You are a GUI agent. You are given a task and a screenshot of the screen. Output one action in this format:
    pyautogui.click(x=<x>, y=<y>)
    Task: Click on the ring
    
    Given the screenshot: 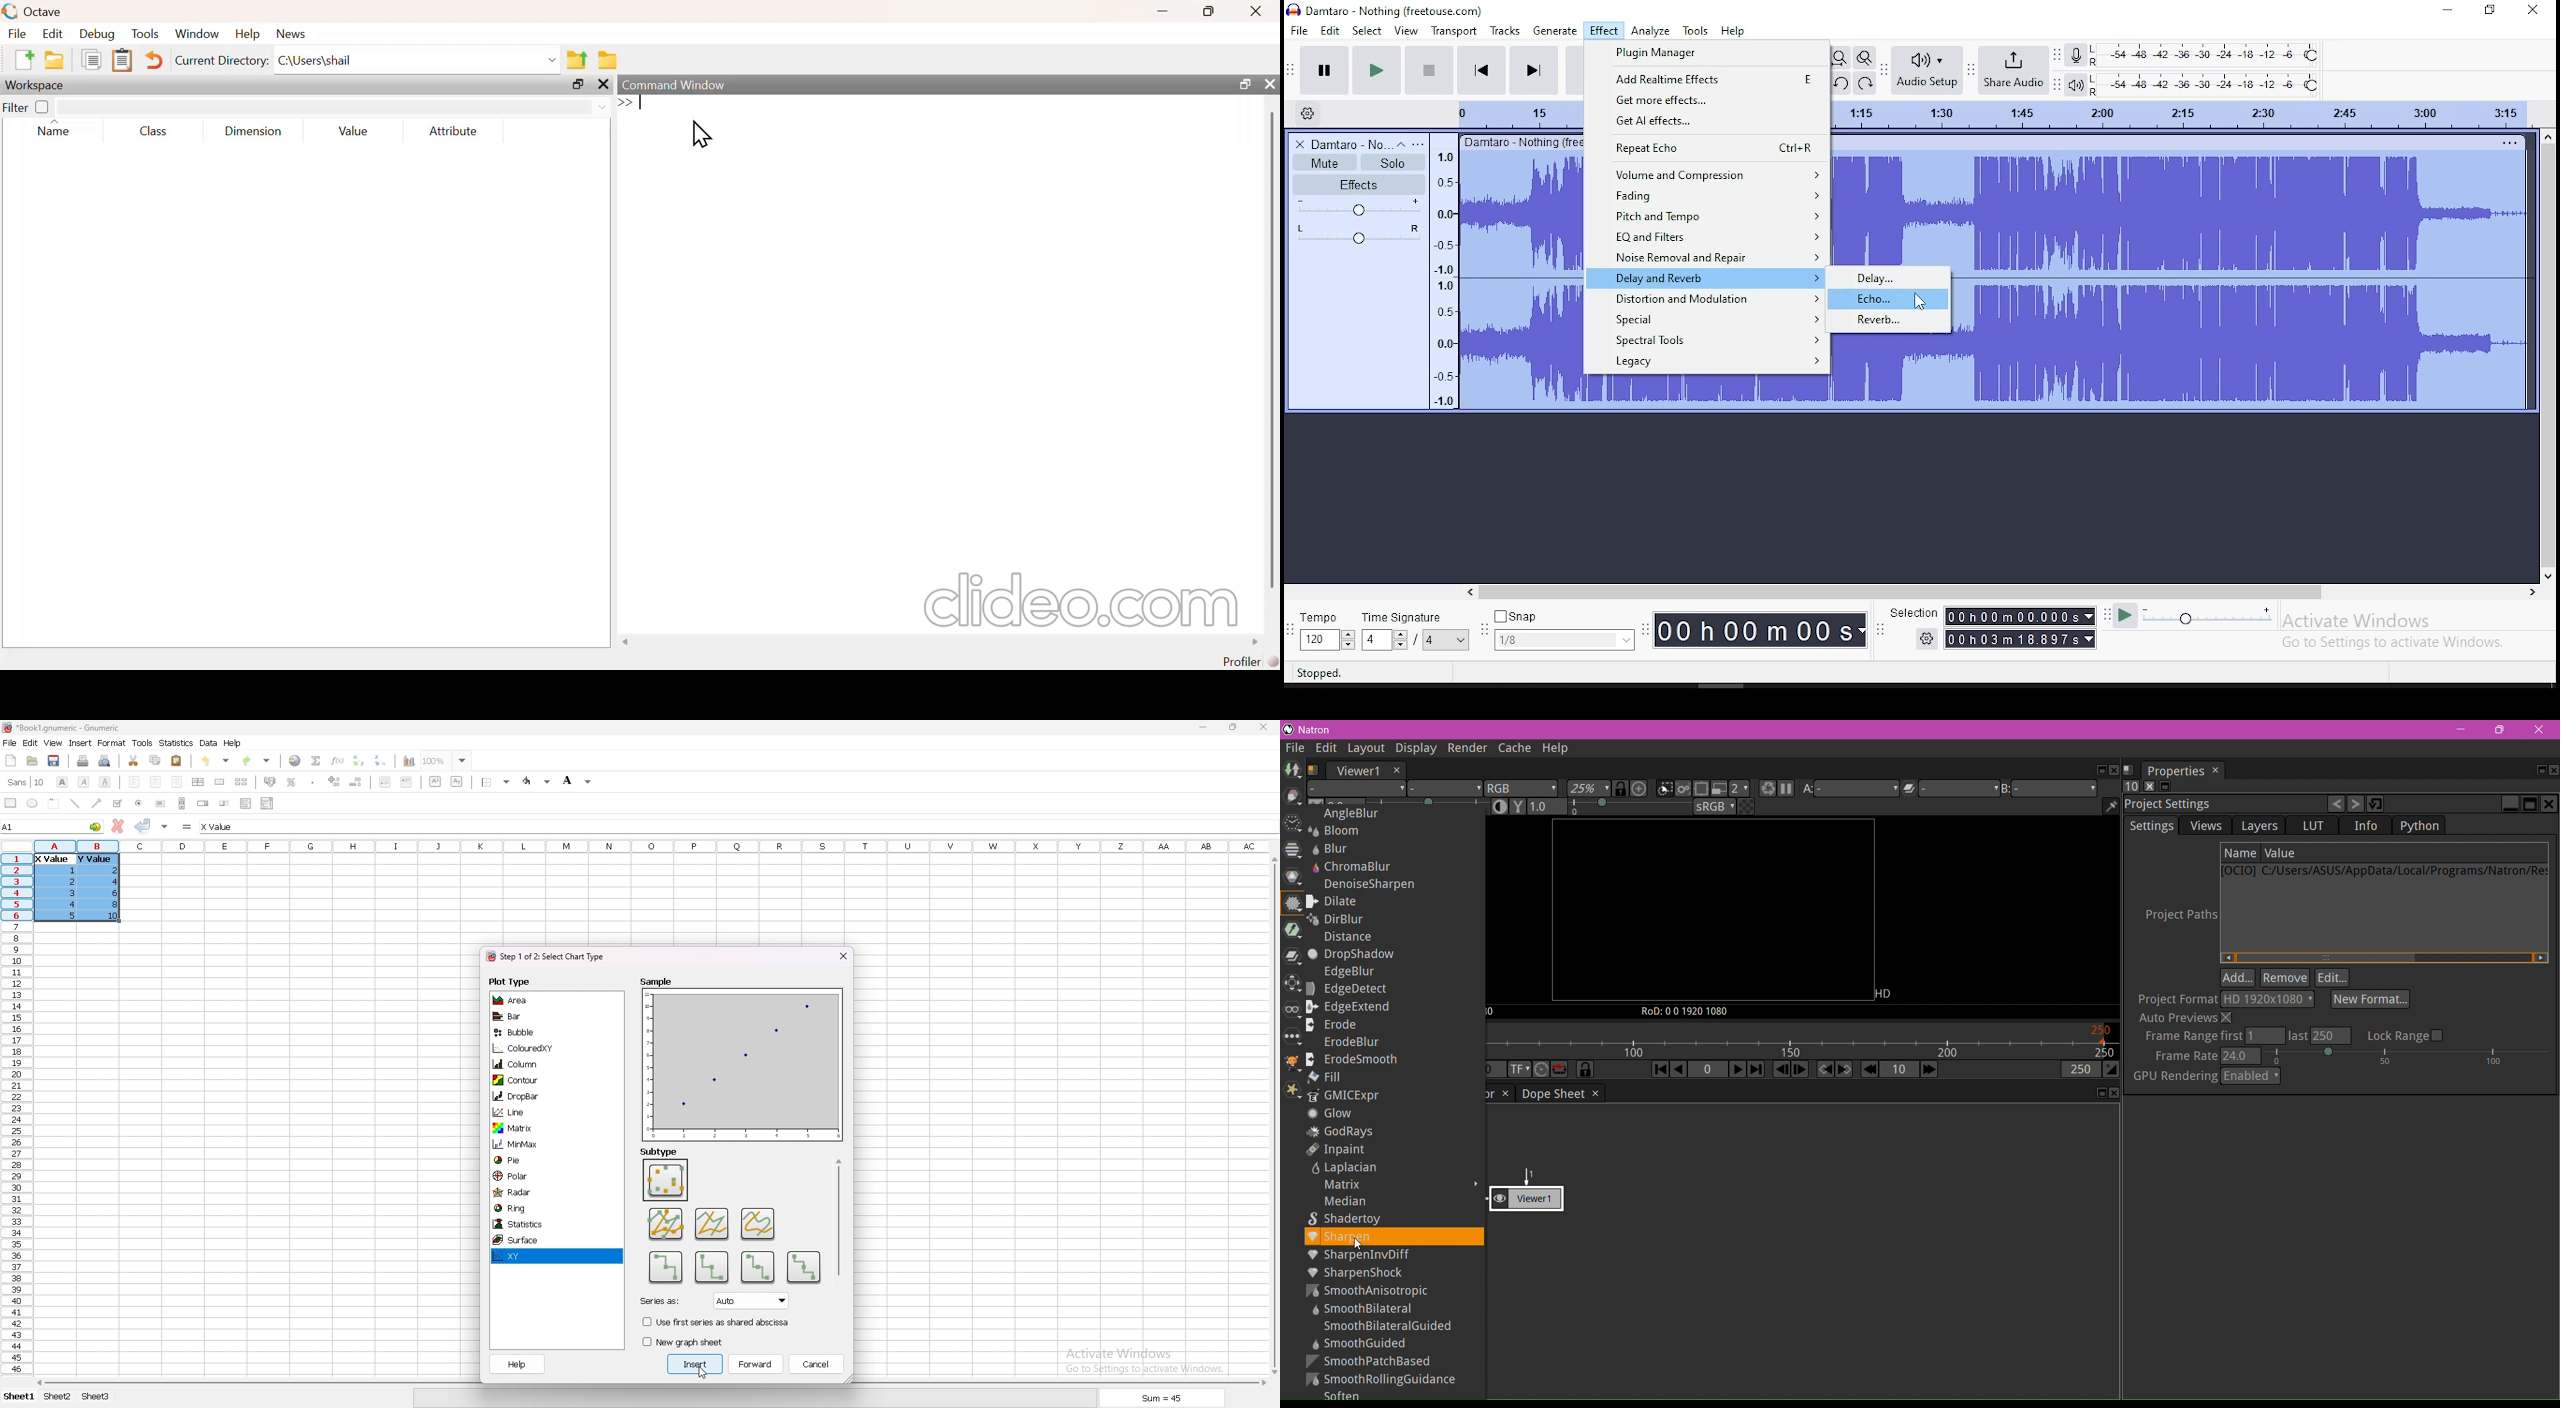 What is the action you would take?
    pyautogui.click(x=534, y=1208)
    